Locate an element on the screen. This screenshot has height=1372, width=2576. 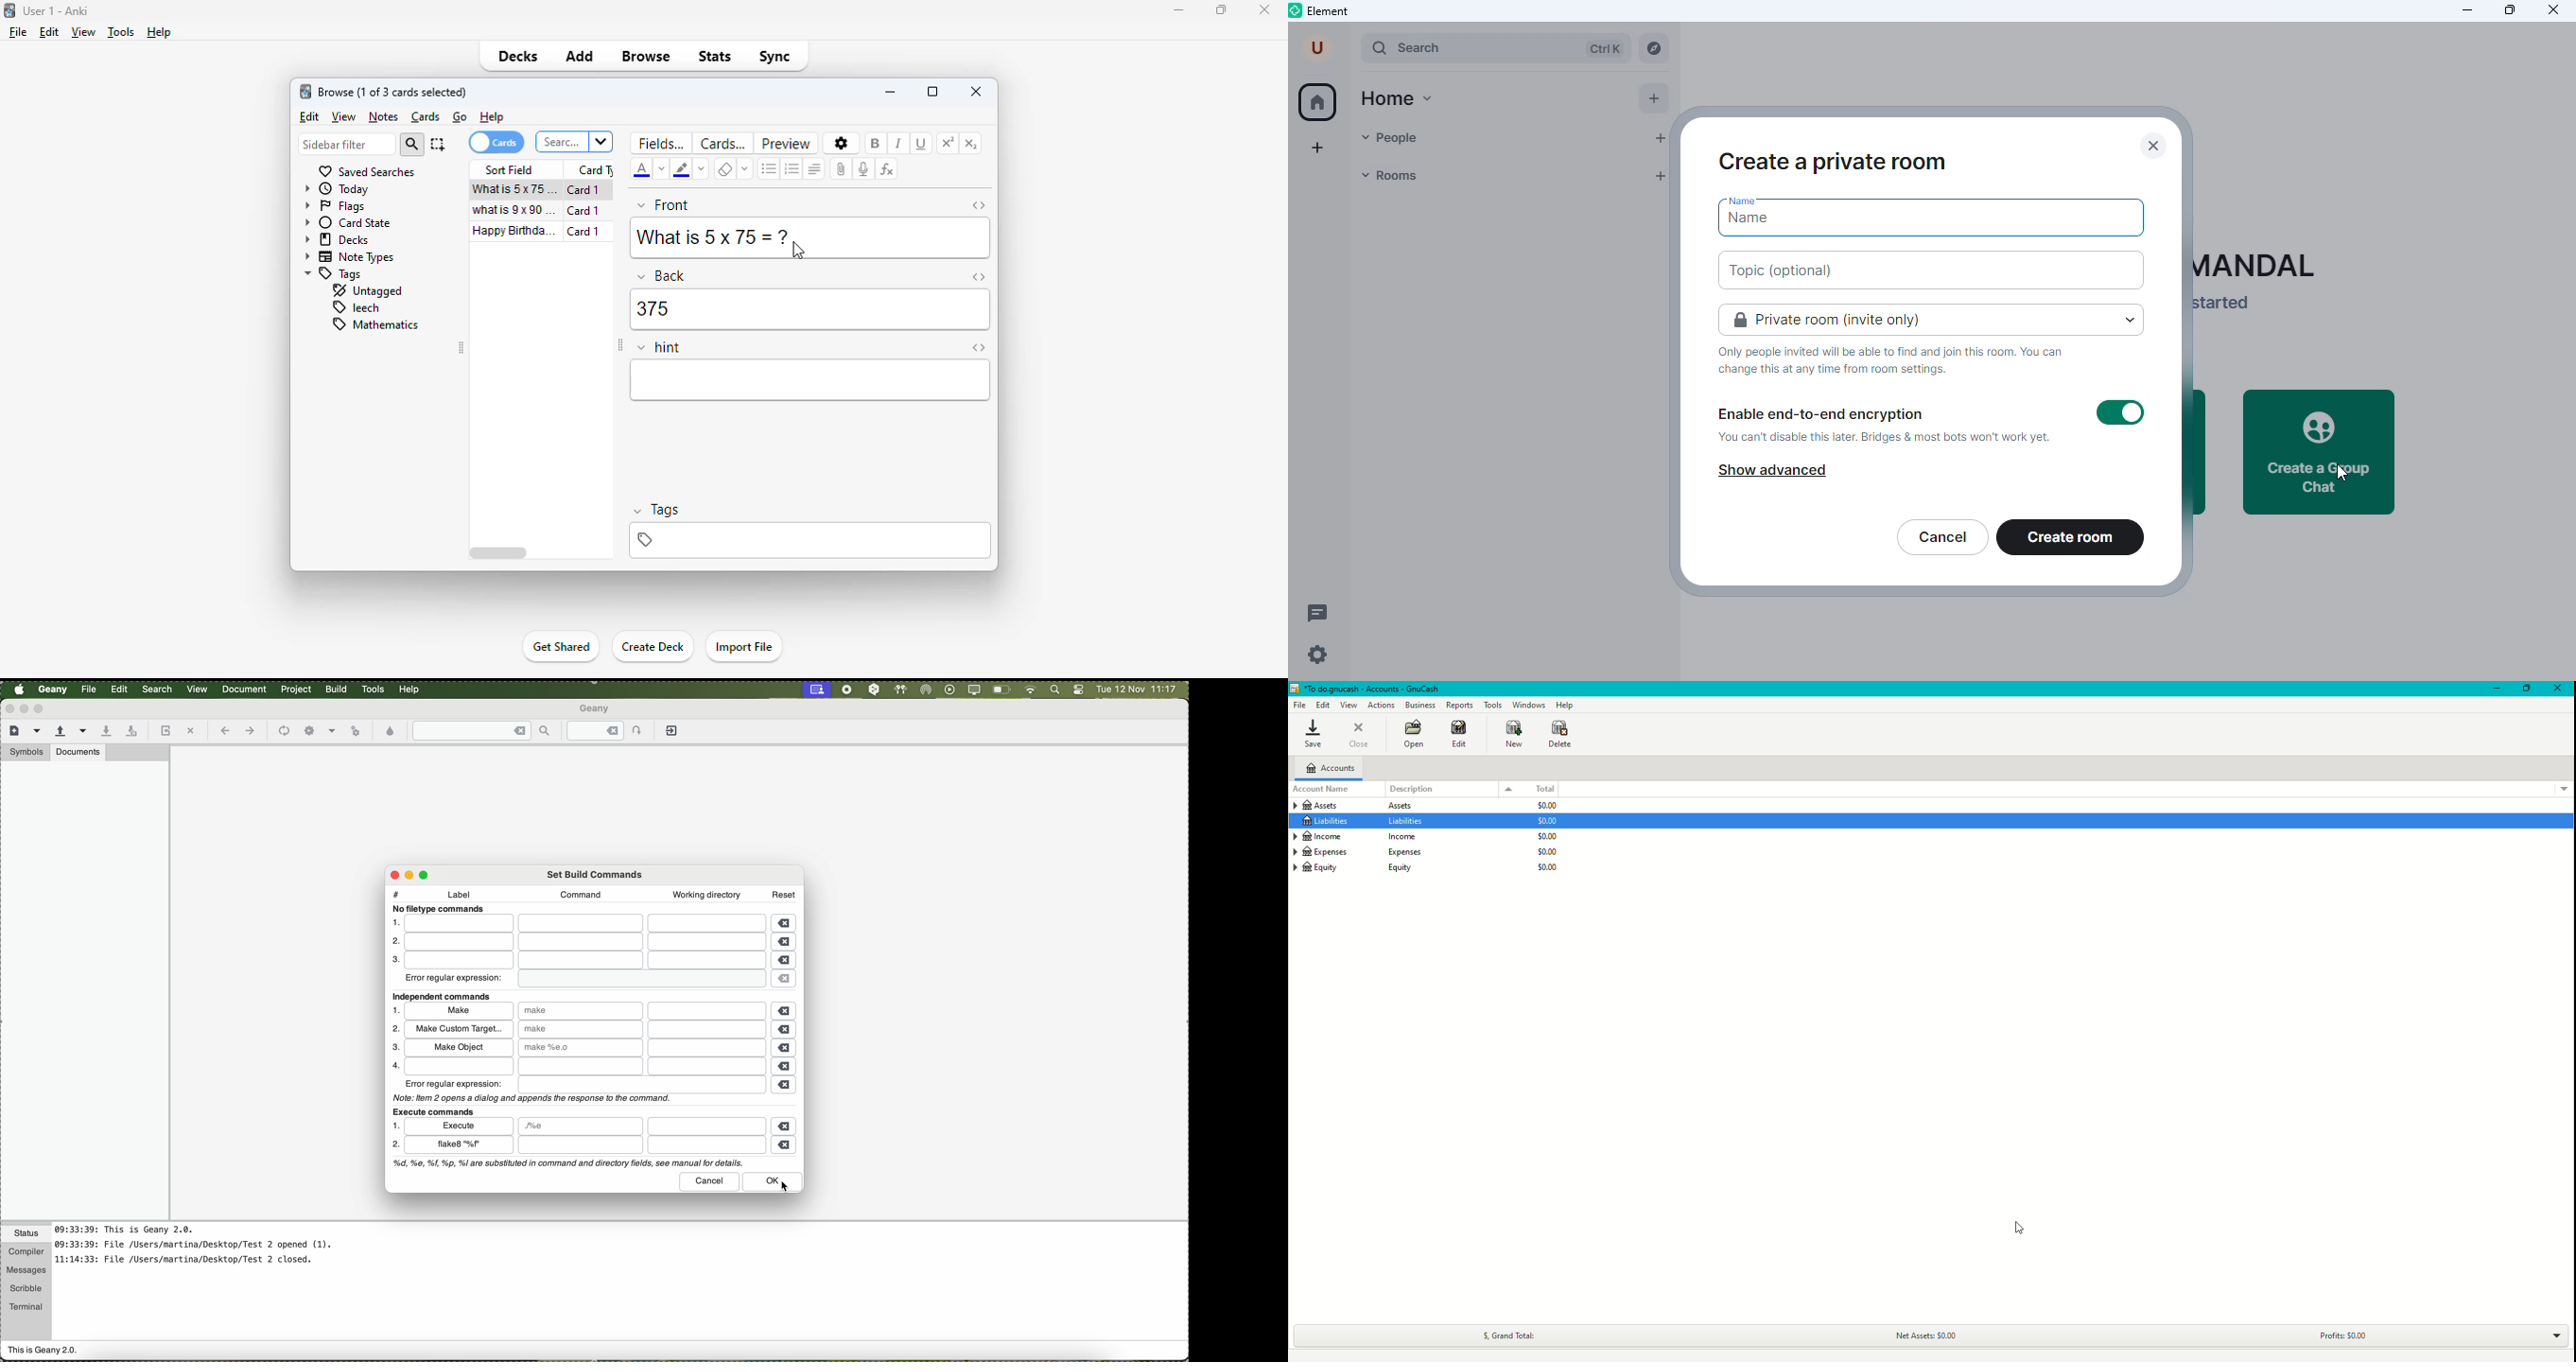
Close is located at coordinates (1360, 734).